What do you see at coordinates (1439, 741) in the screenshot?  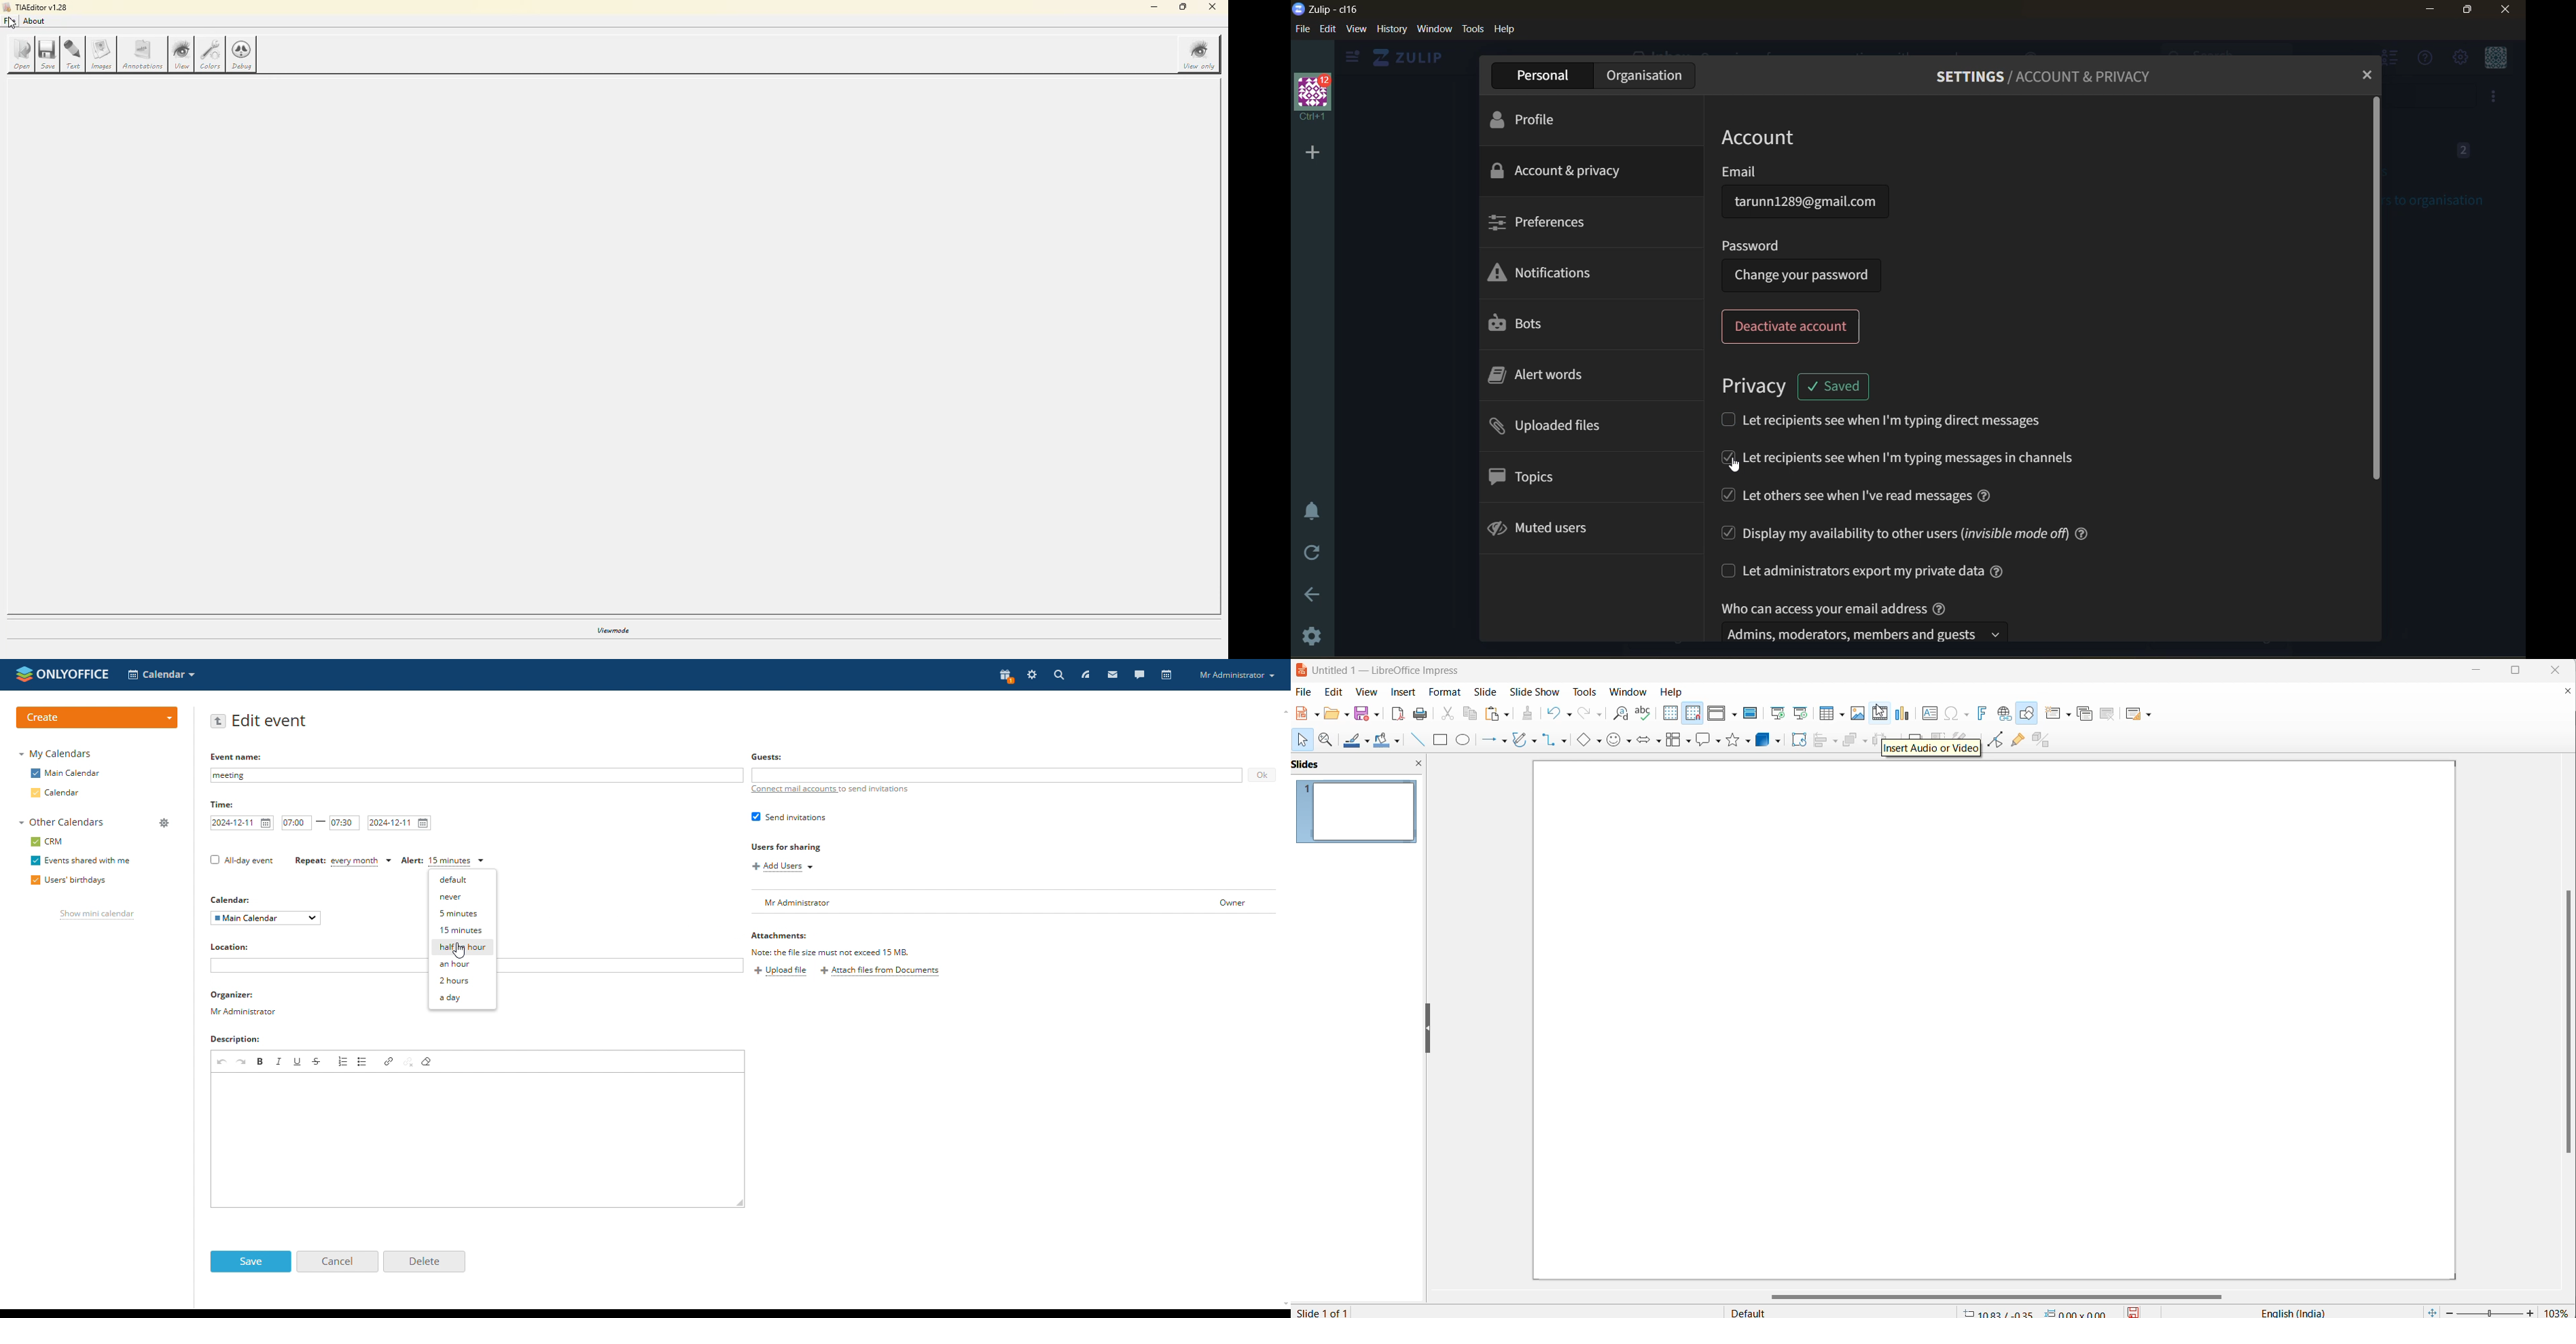 I see `rectangle` at bounding box center [1439, 741].